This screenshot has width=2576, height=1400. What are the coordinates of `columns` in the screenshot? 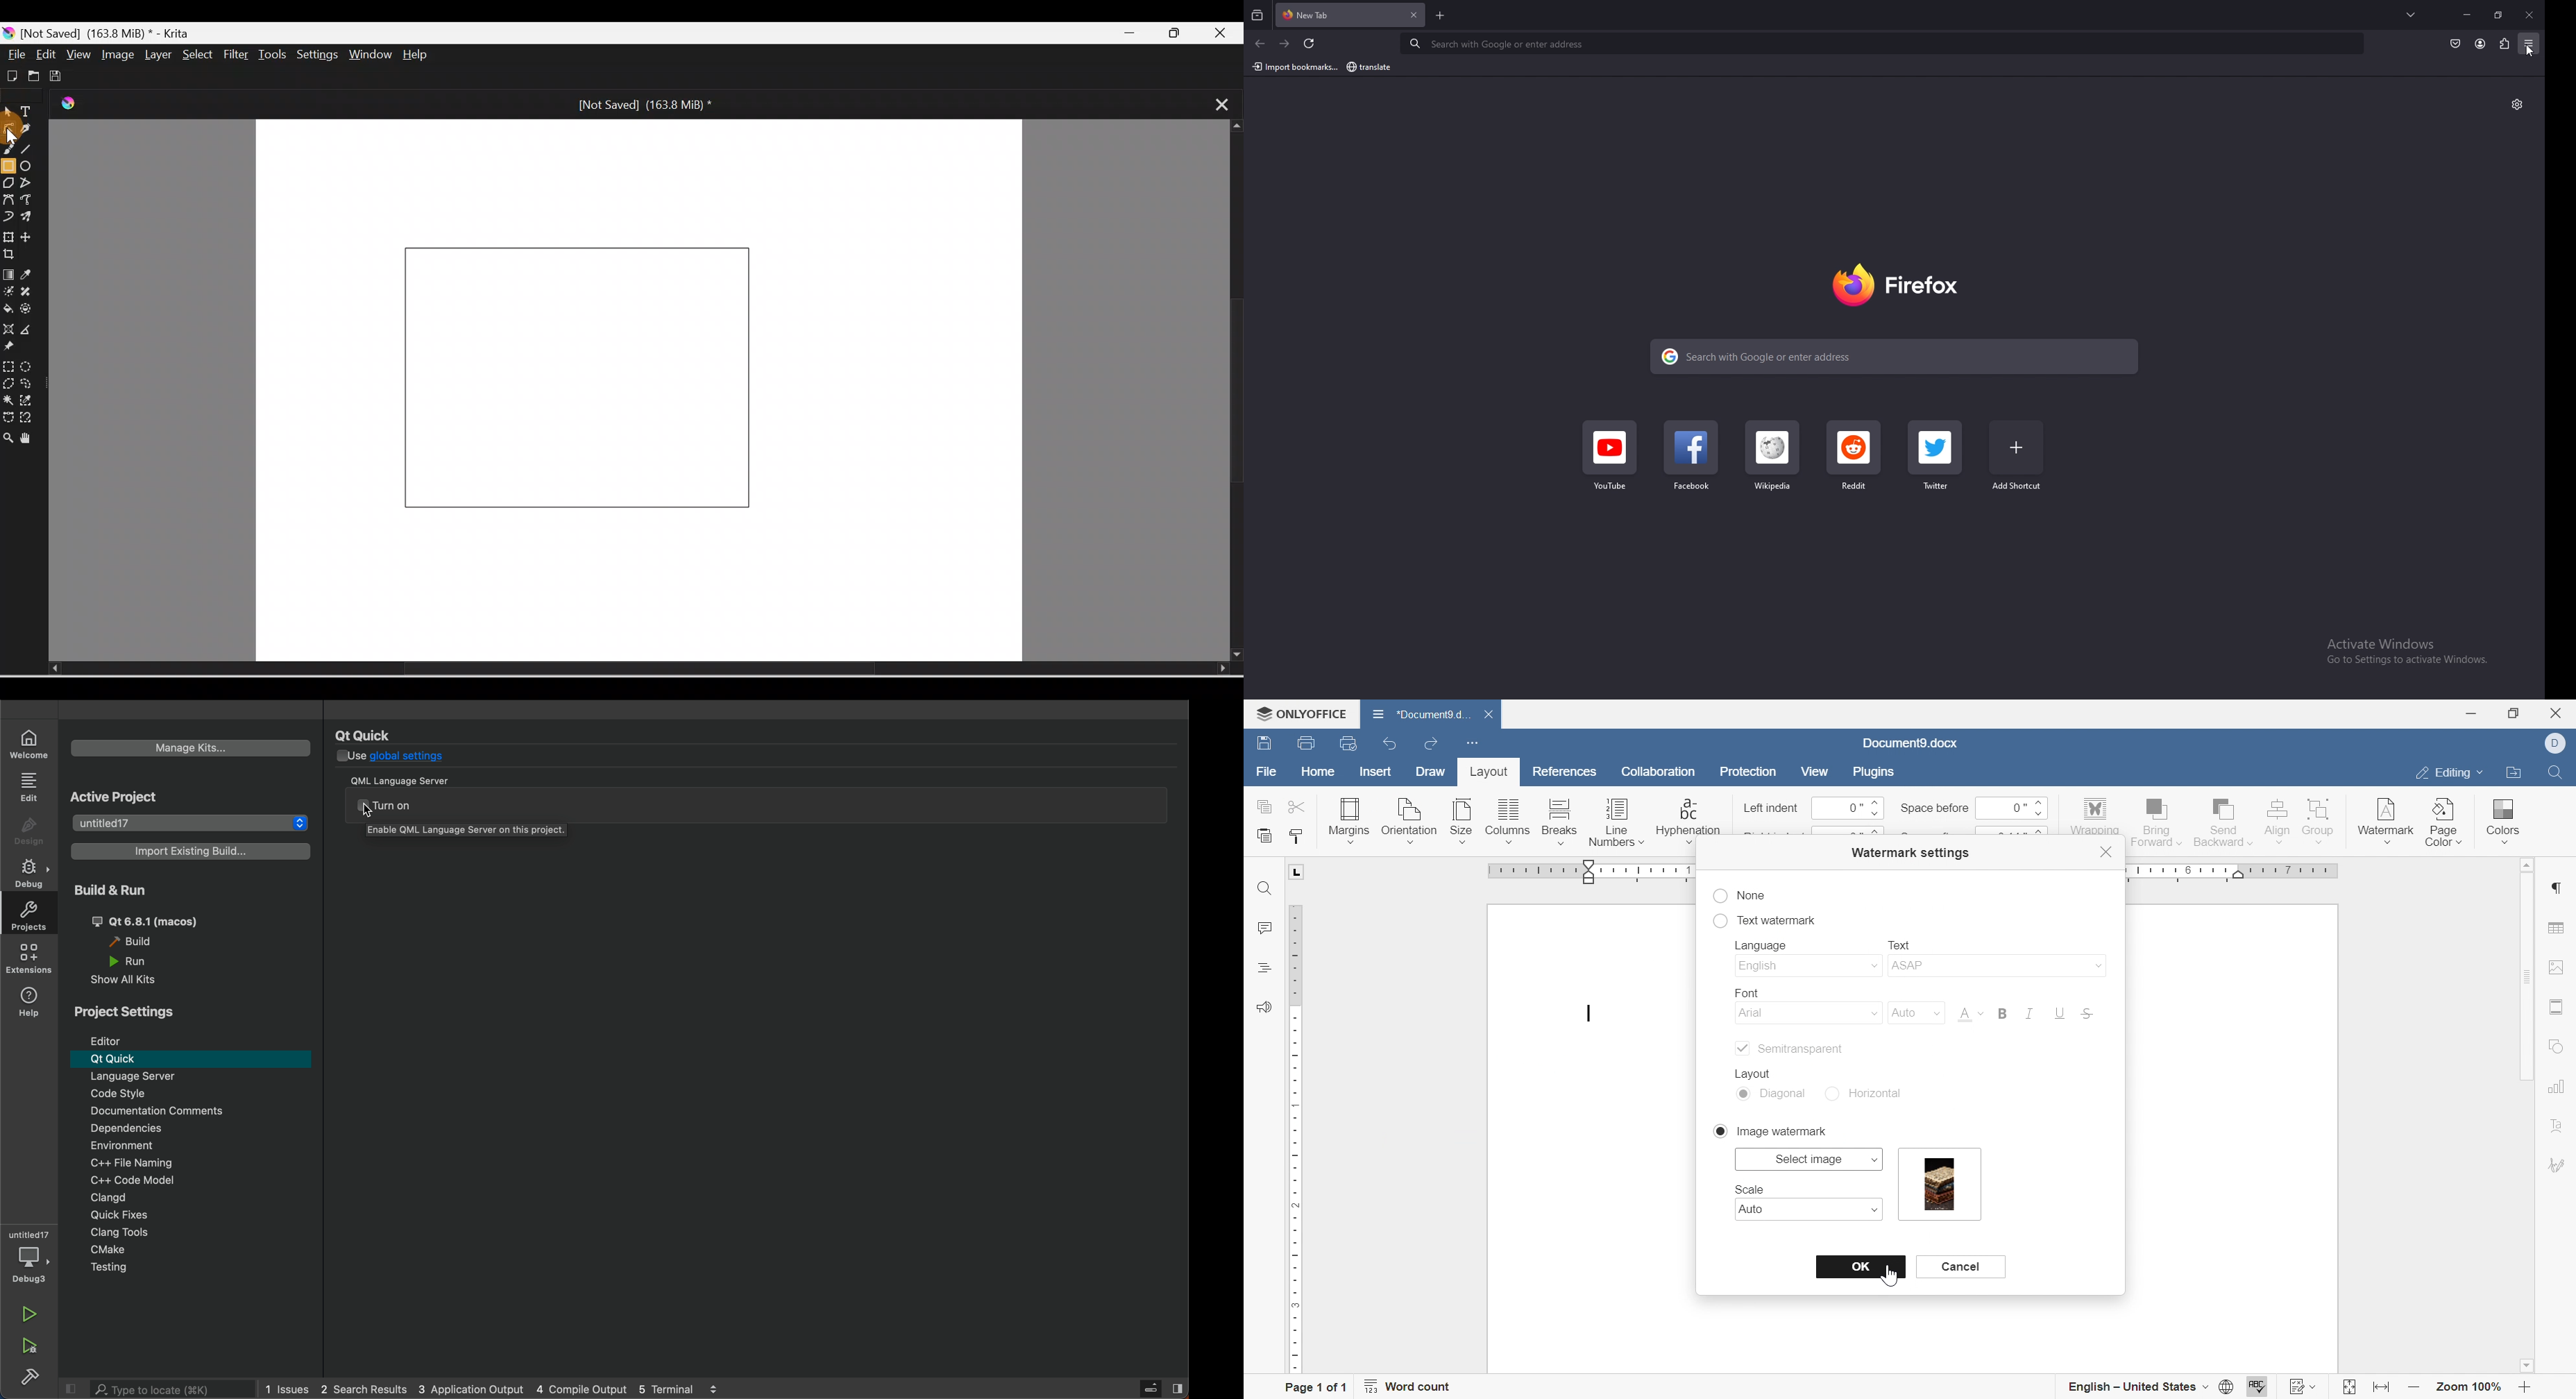 It's located at (1508, 822).